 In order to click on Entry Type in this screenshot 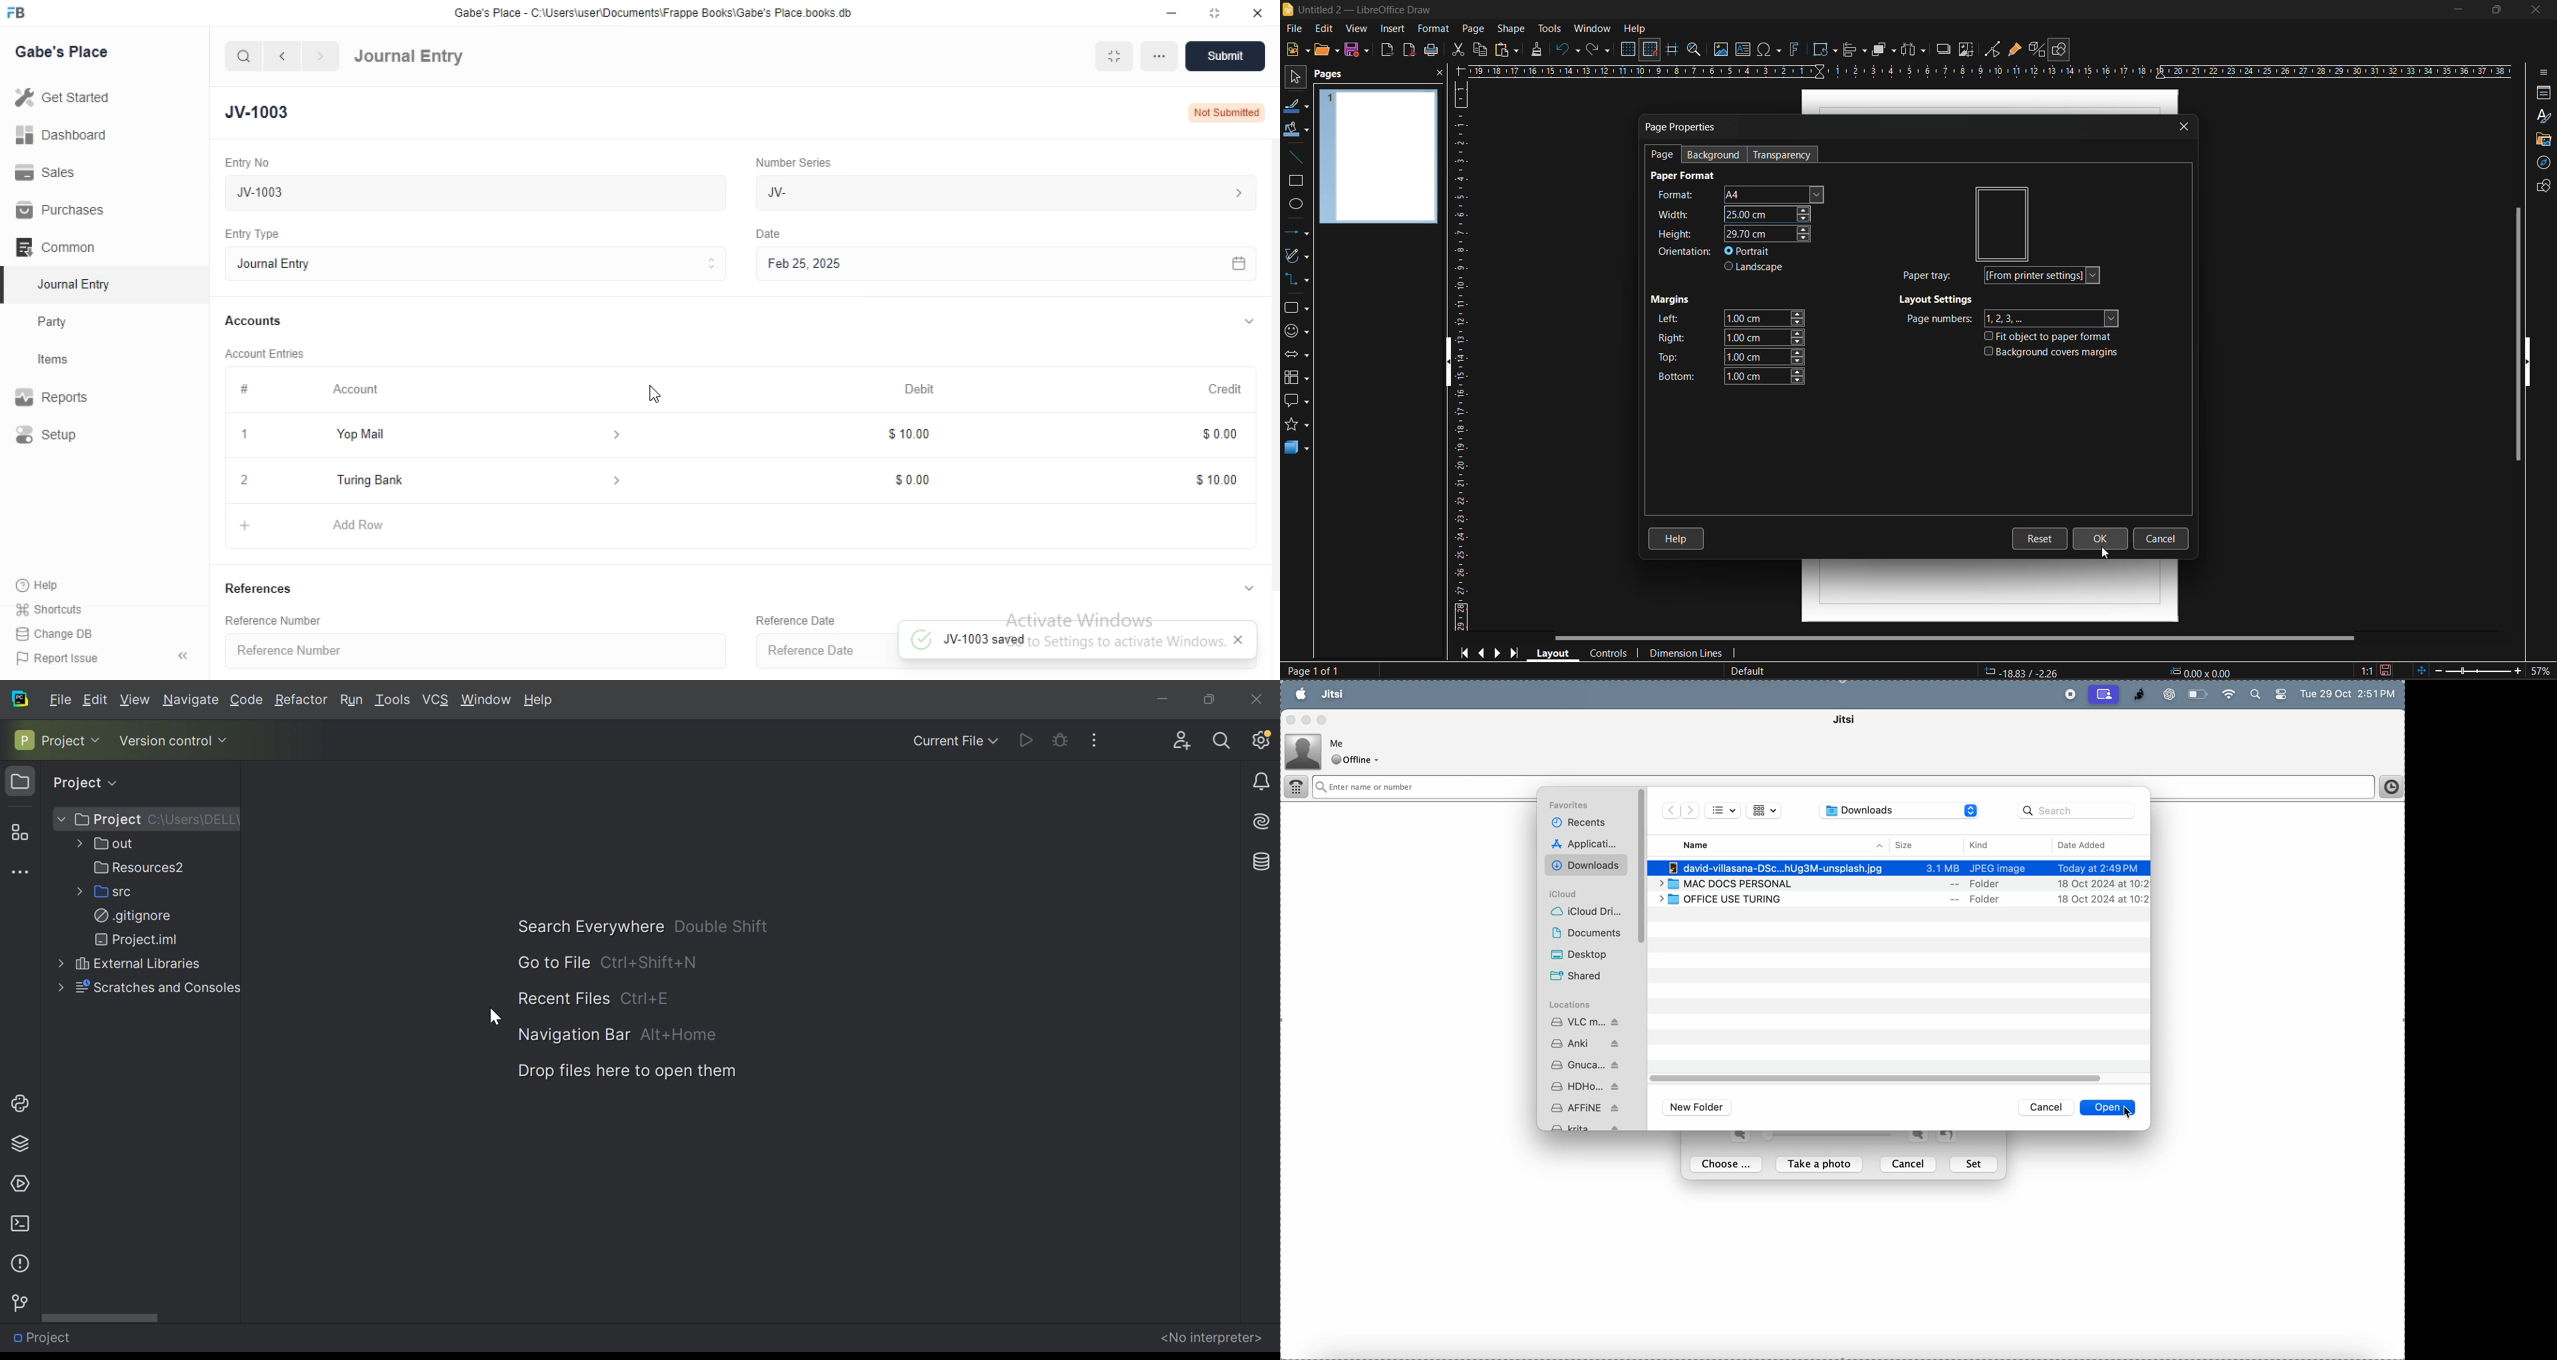, I will do `click(250, 234)`.